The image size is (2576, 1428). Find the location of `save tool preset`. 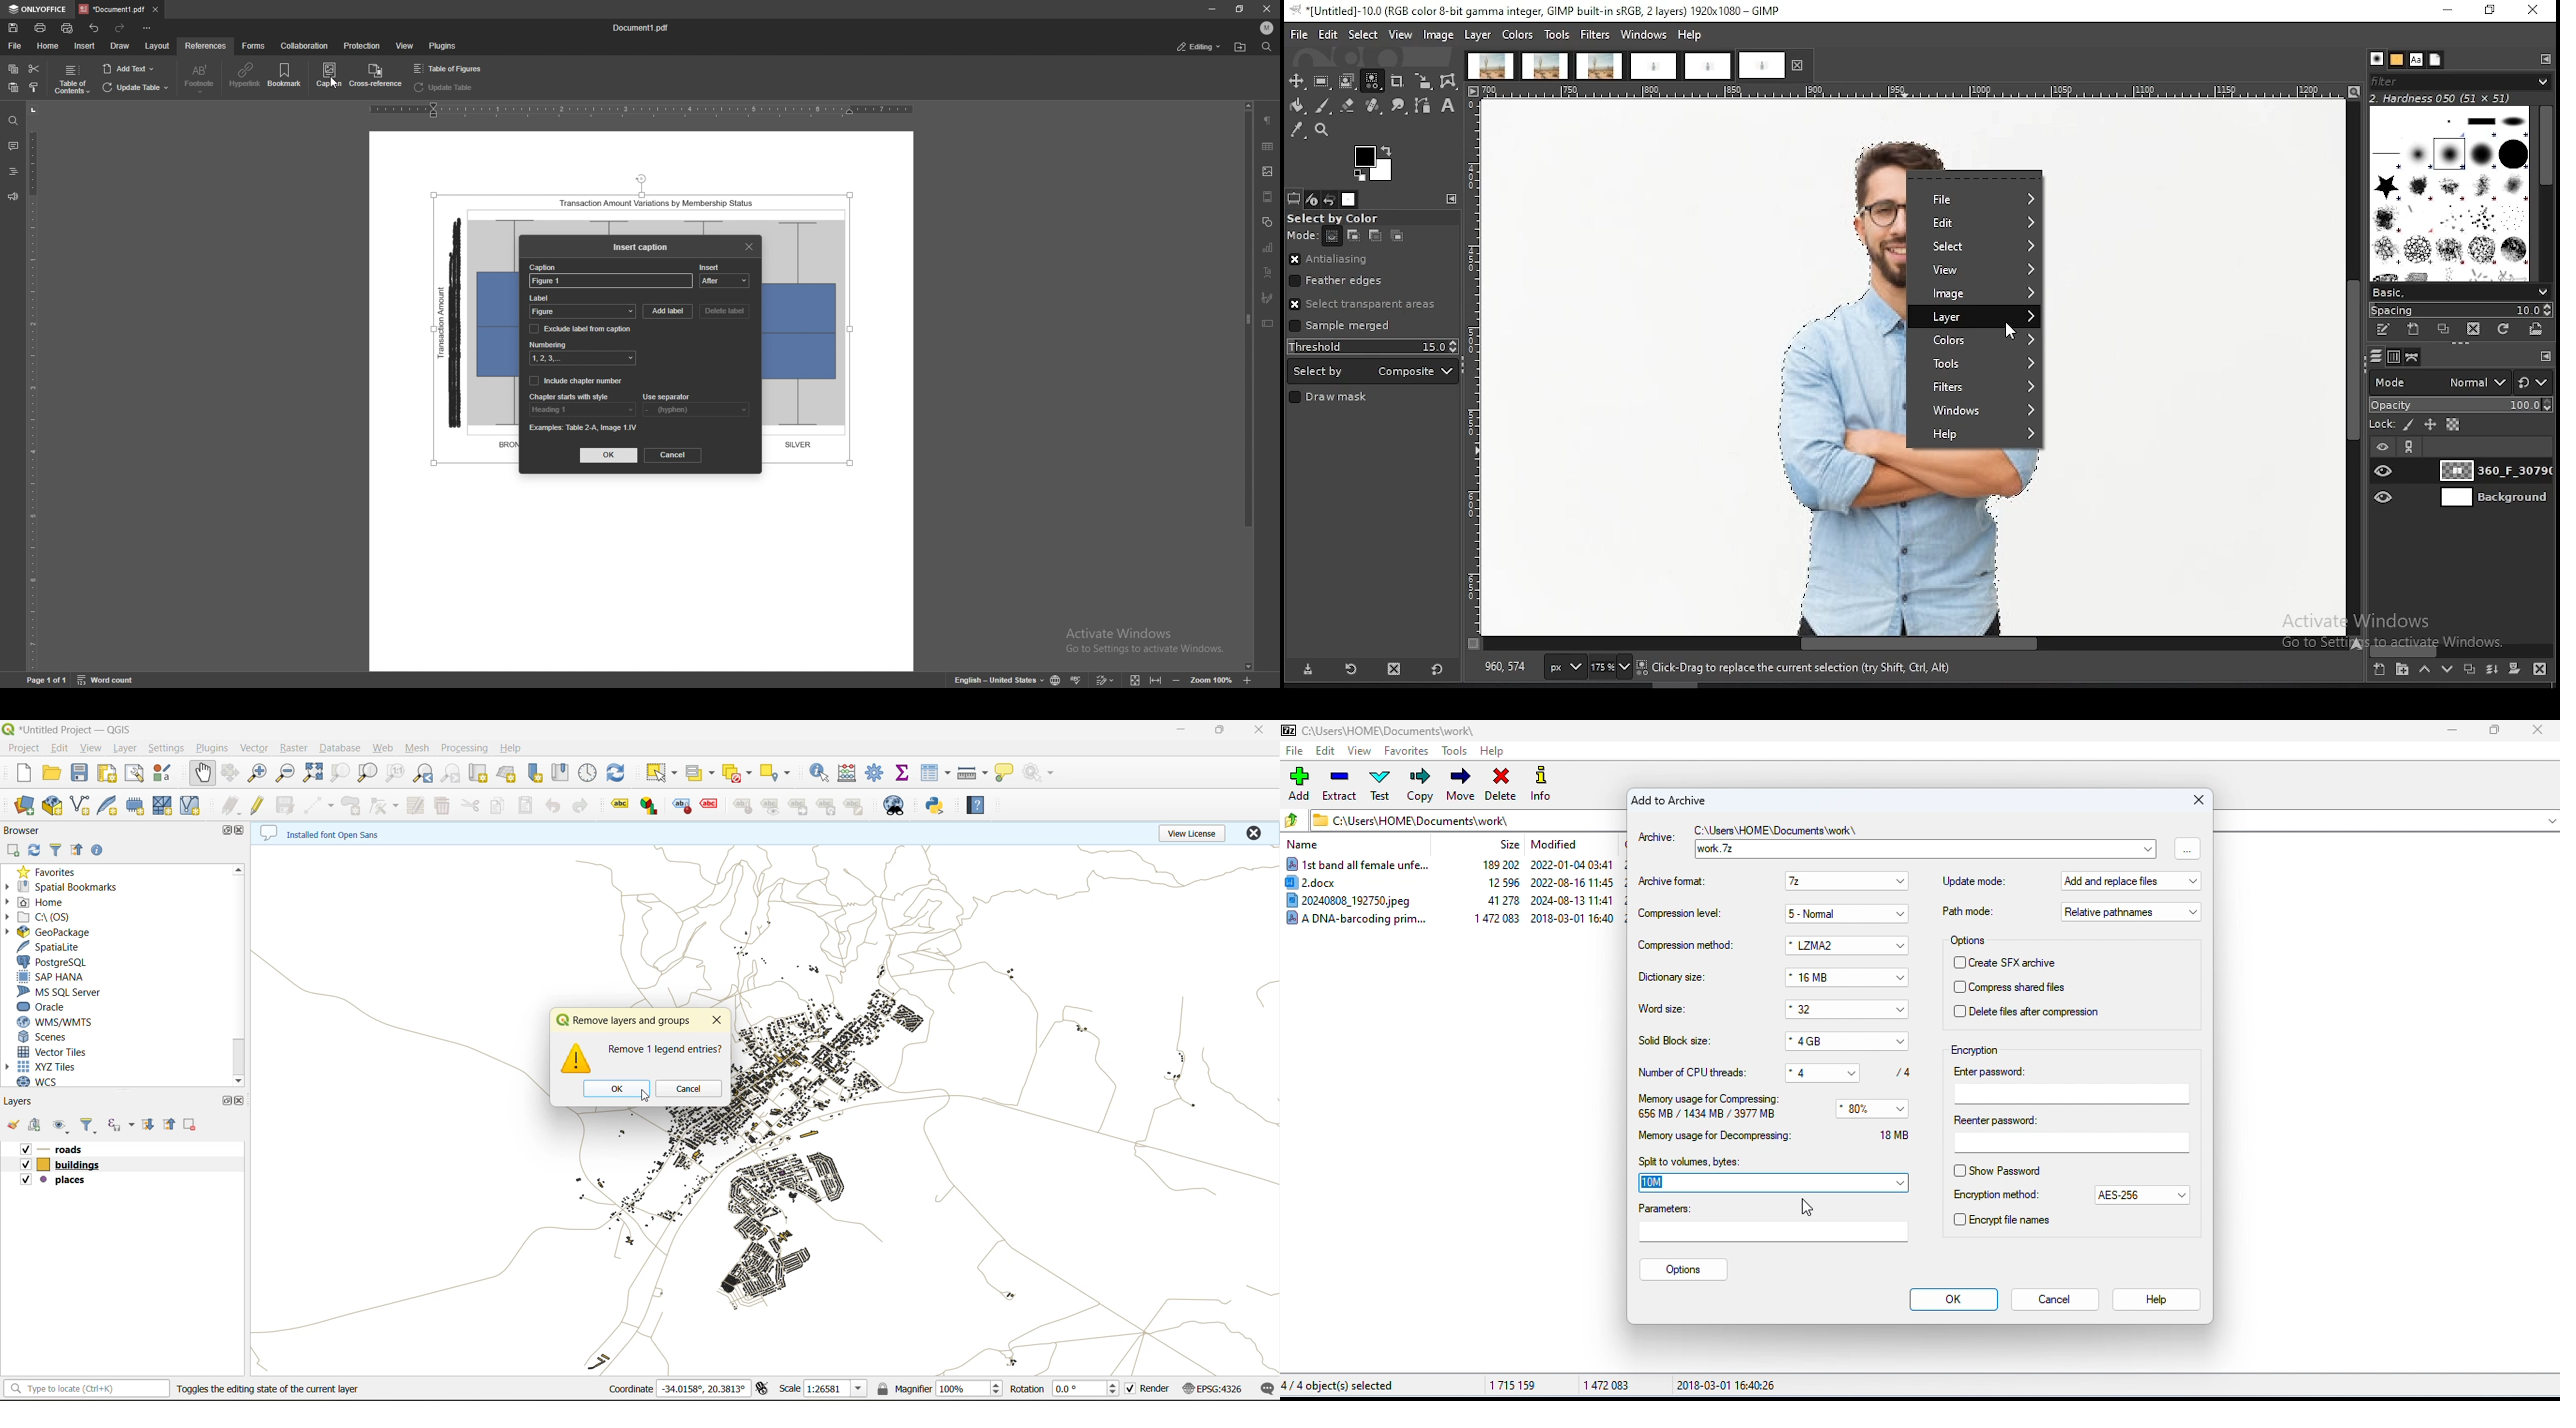

save tool preset is located at coordinates (1307, 669).